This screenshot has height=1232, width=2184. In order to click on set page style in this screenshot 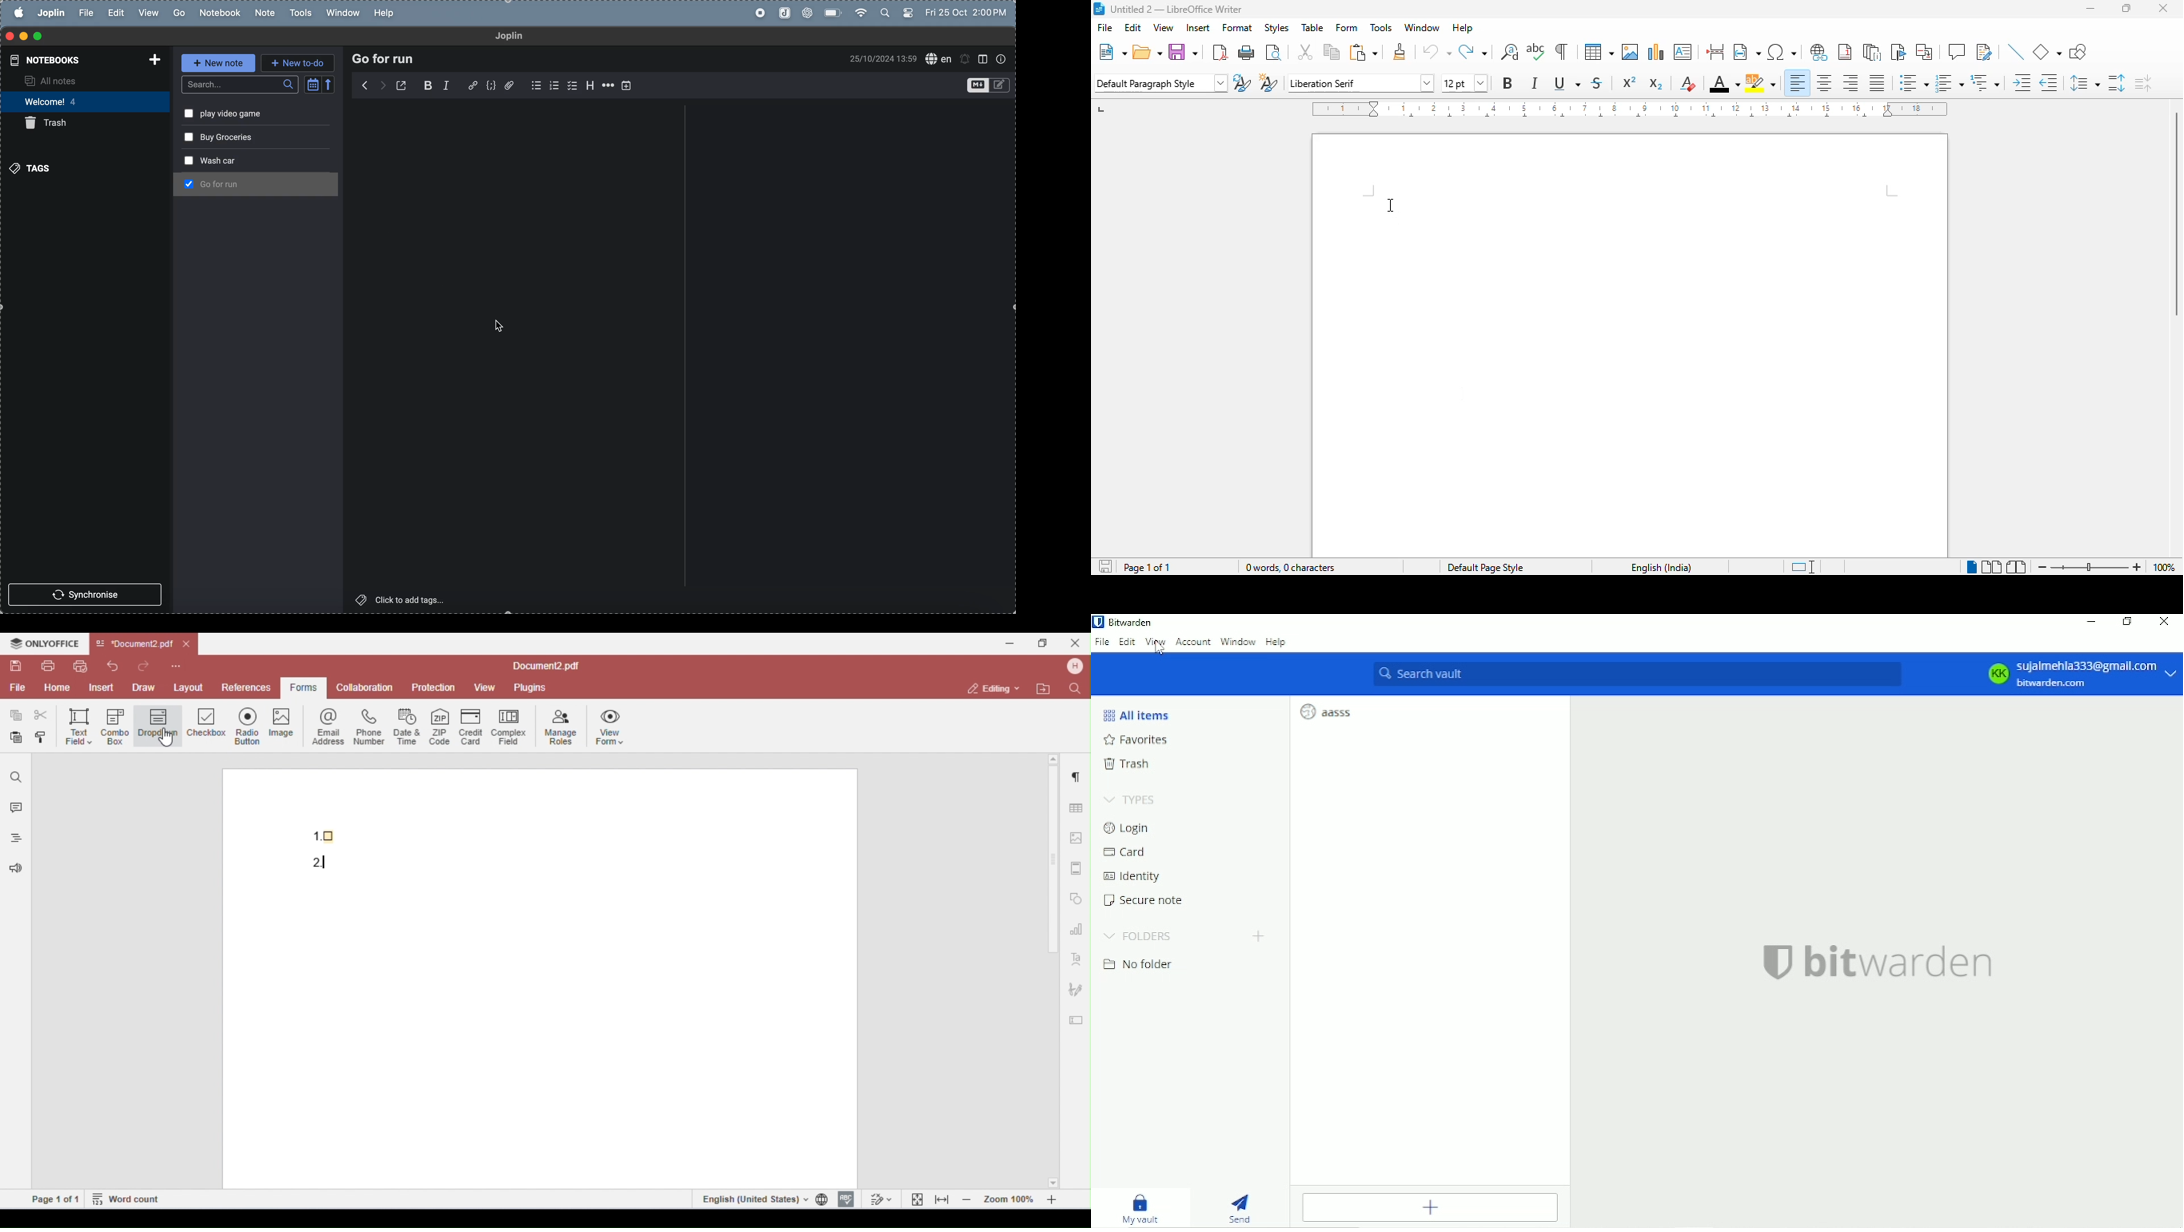, I will do `click(1160, 82)`.